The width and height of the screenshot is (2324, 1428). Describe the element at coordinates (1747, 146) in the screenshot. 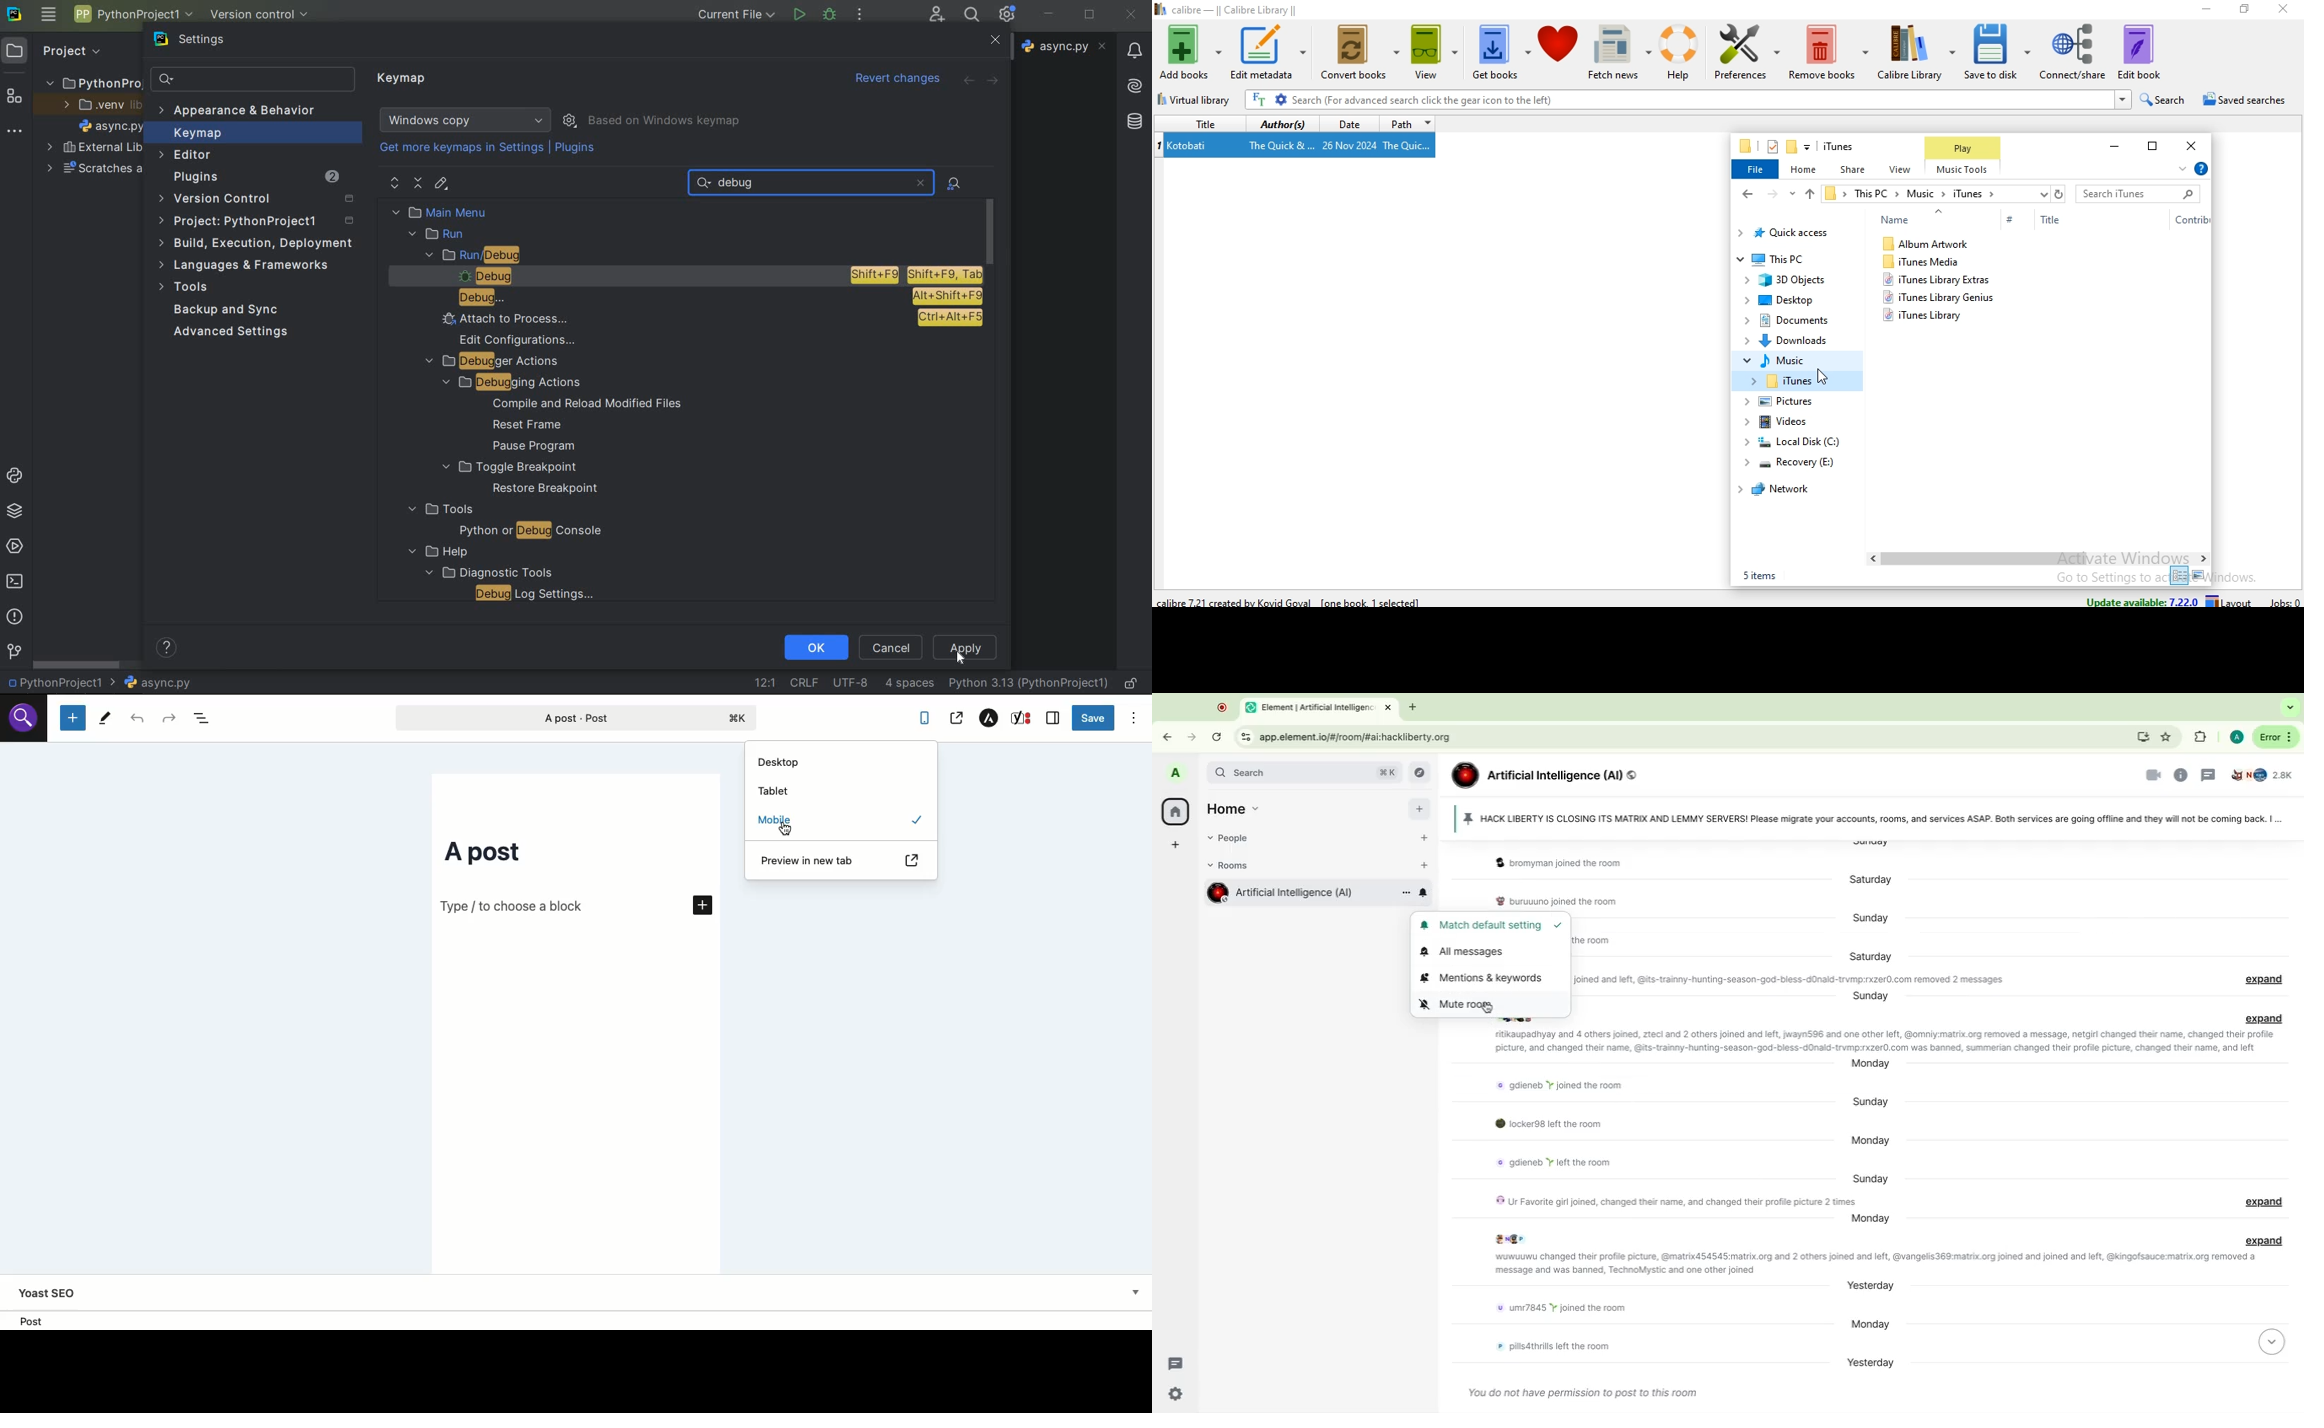

I see `file manager logo` at that location.